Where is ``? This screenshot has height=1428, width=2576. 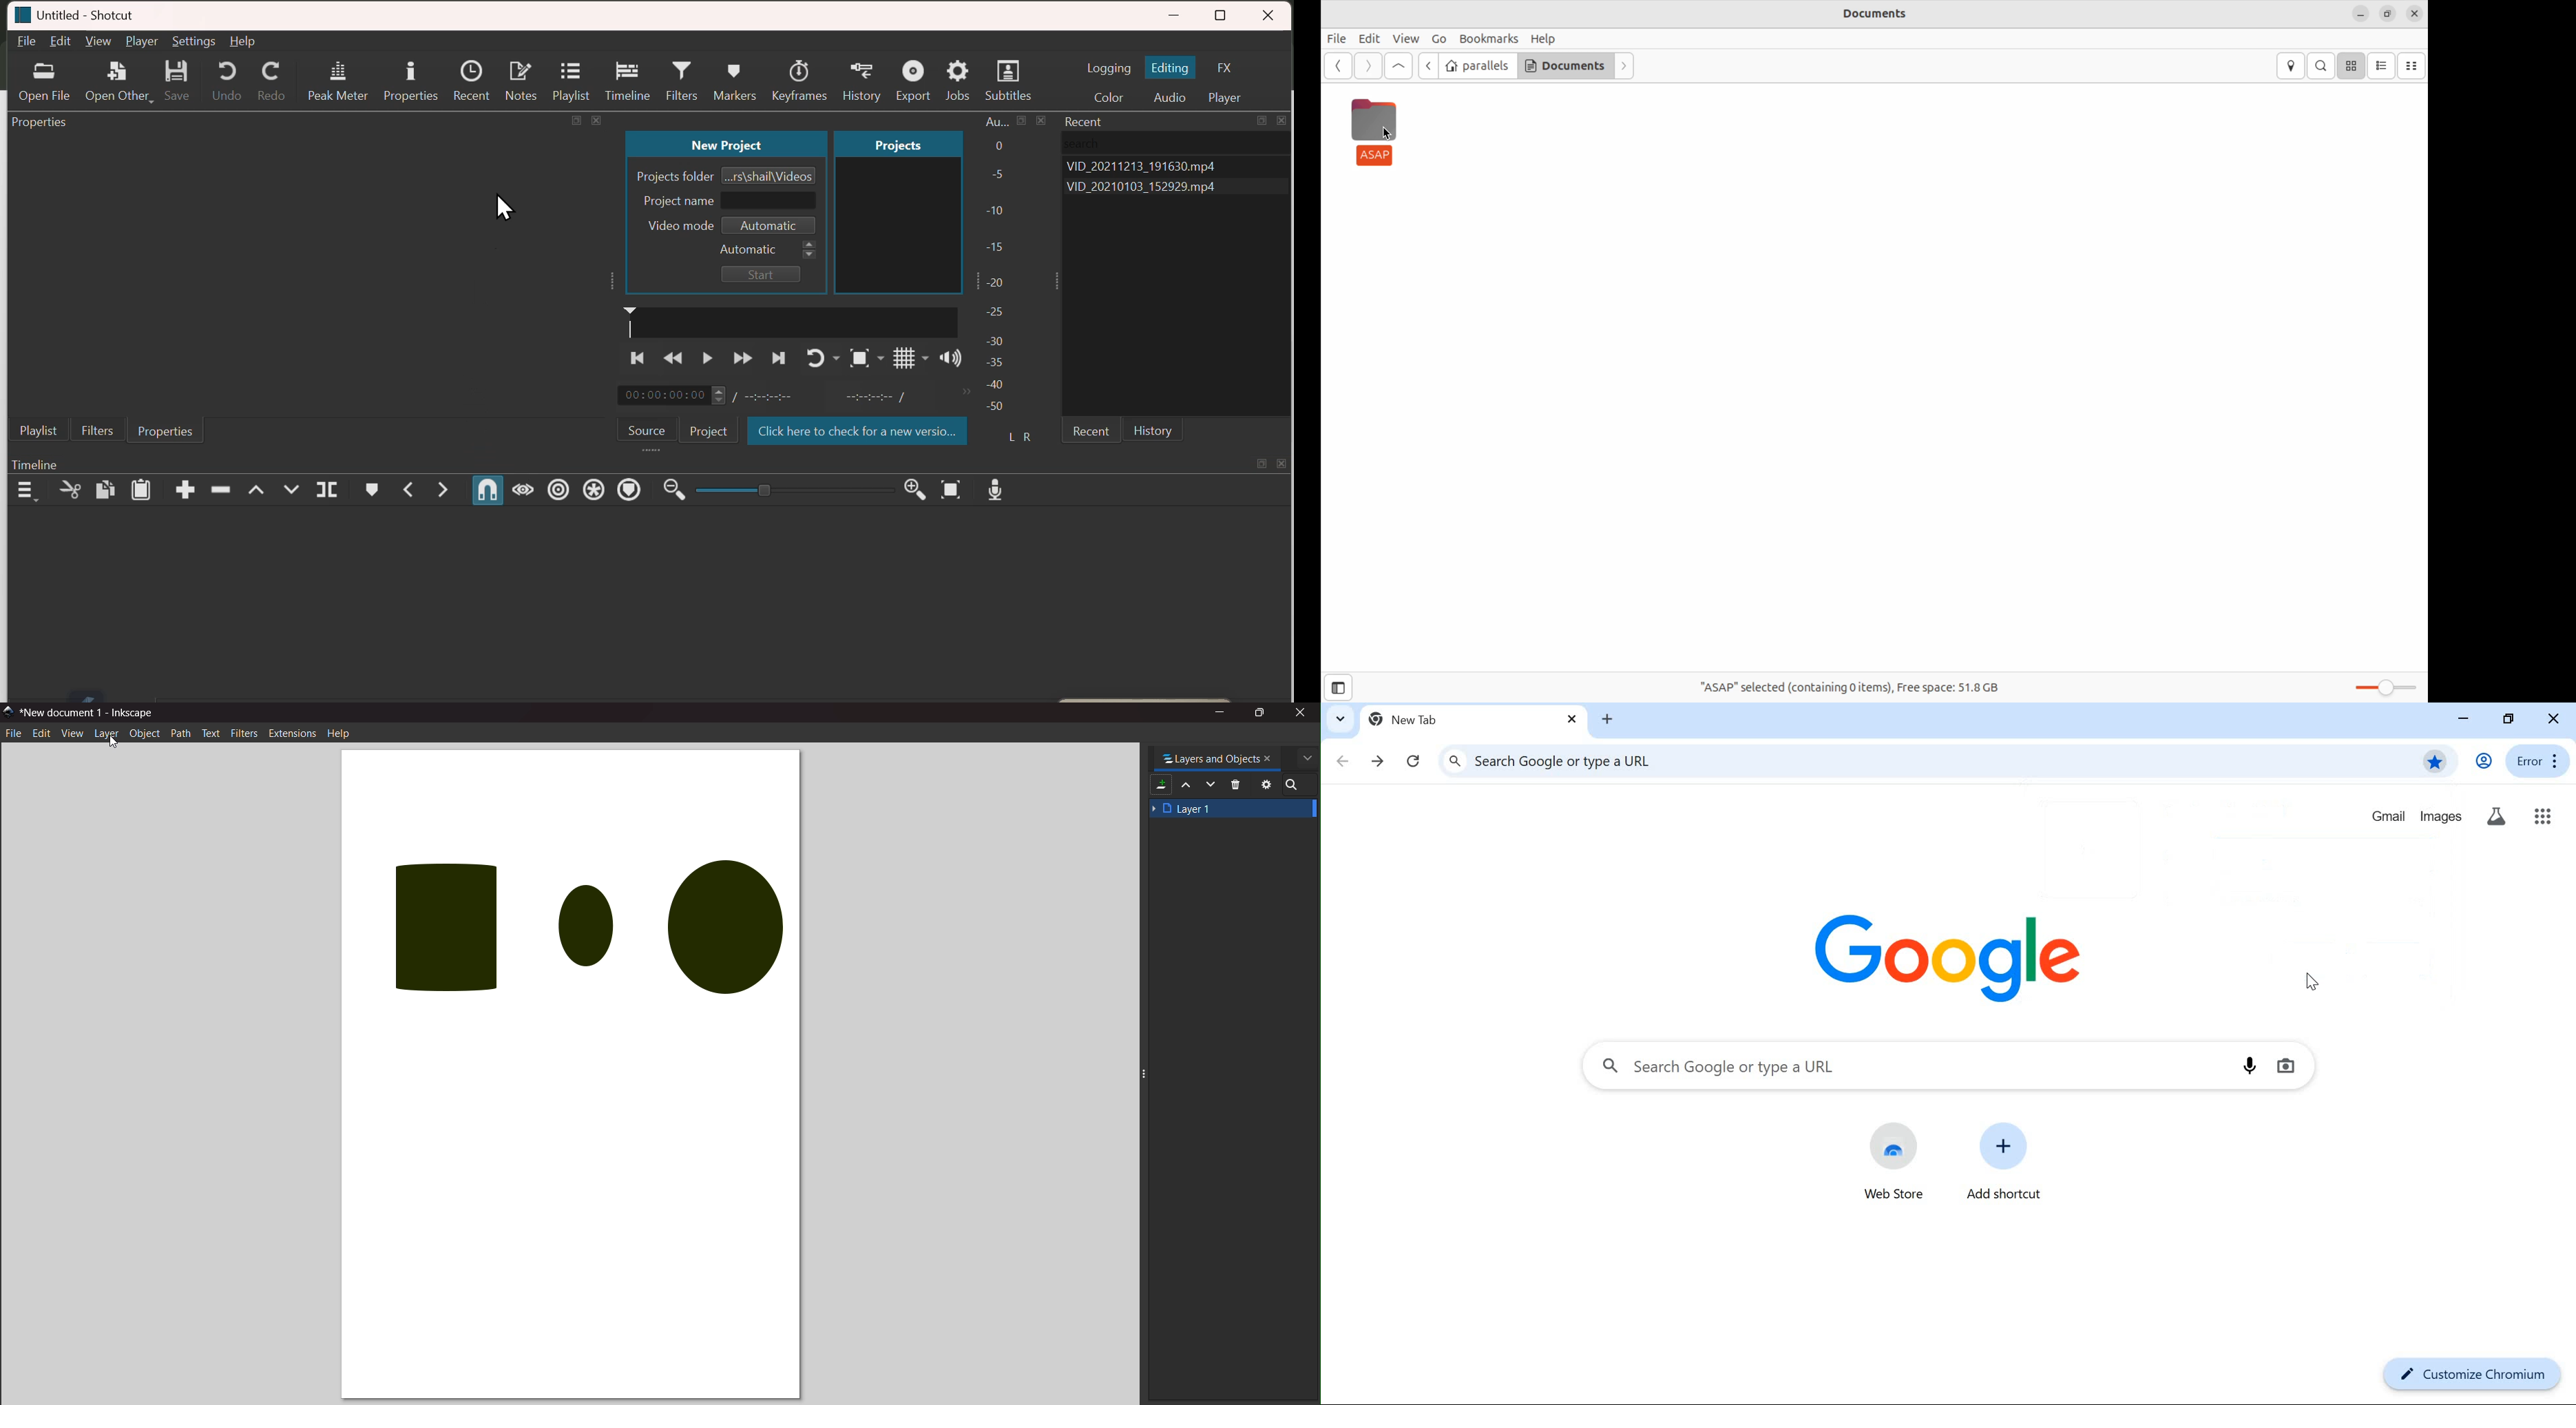  is located at coordinates (2495, 818).